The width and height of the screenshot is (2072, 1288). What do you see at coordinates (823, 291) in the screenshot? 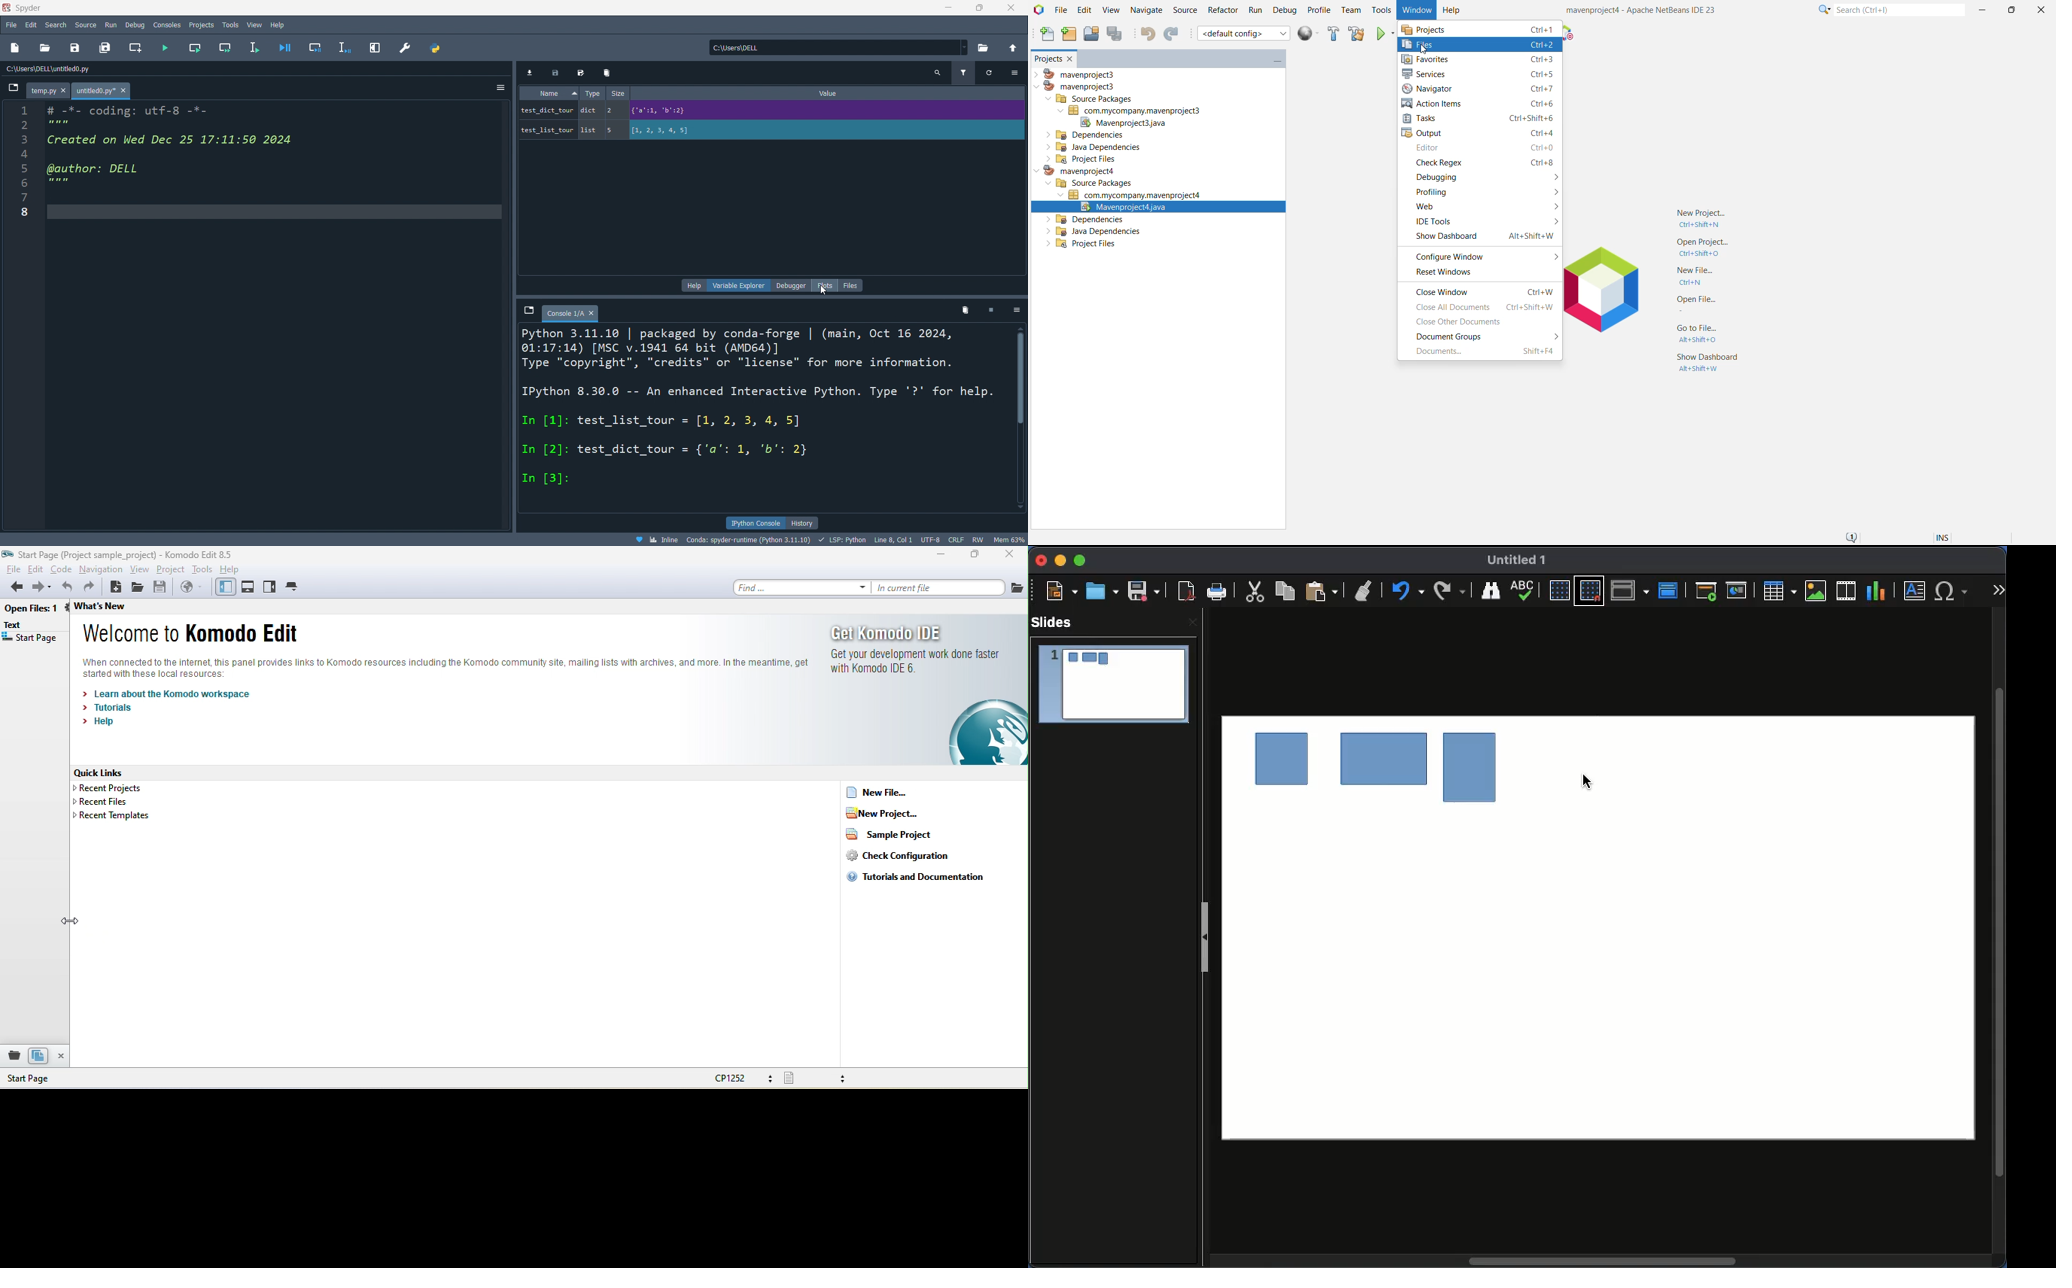
I see `cursor` at bounding box center [823, 291].